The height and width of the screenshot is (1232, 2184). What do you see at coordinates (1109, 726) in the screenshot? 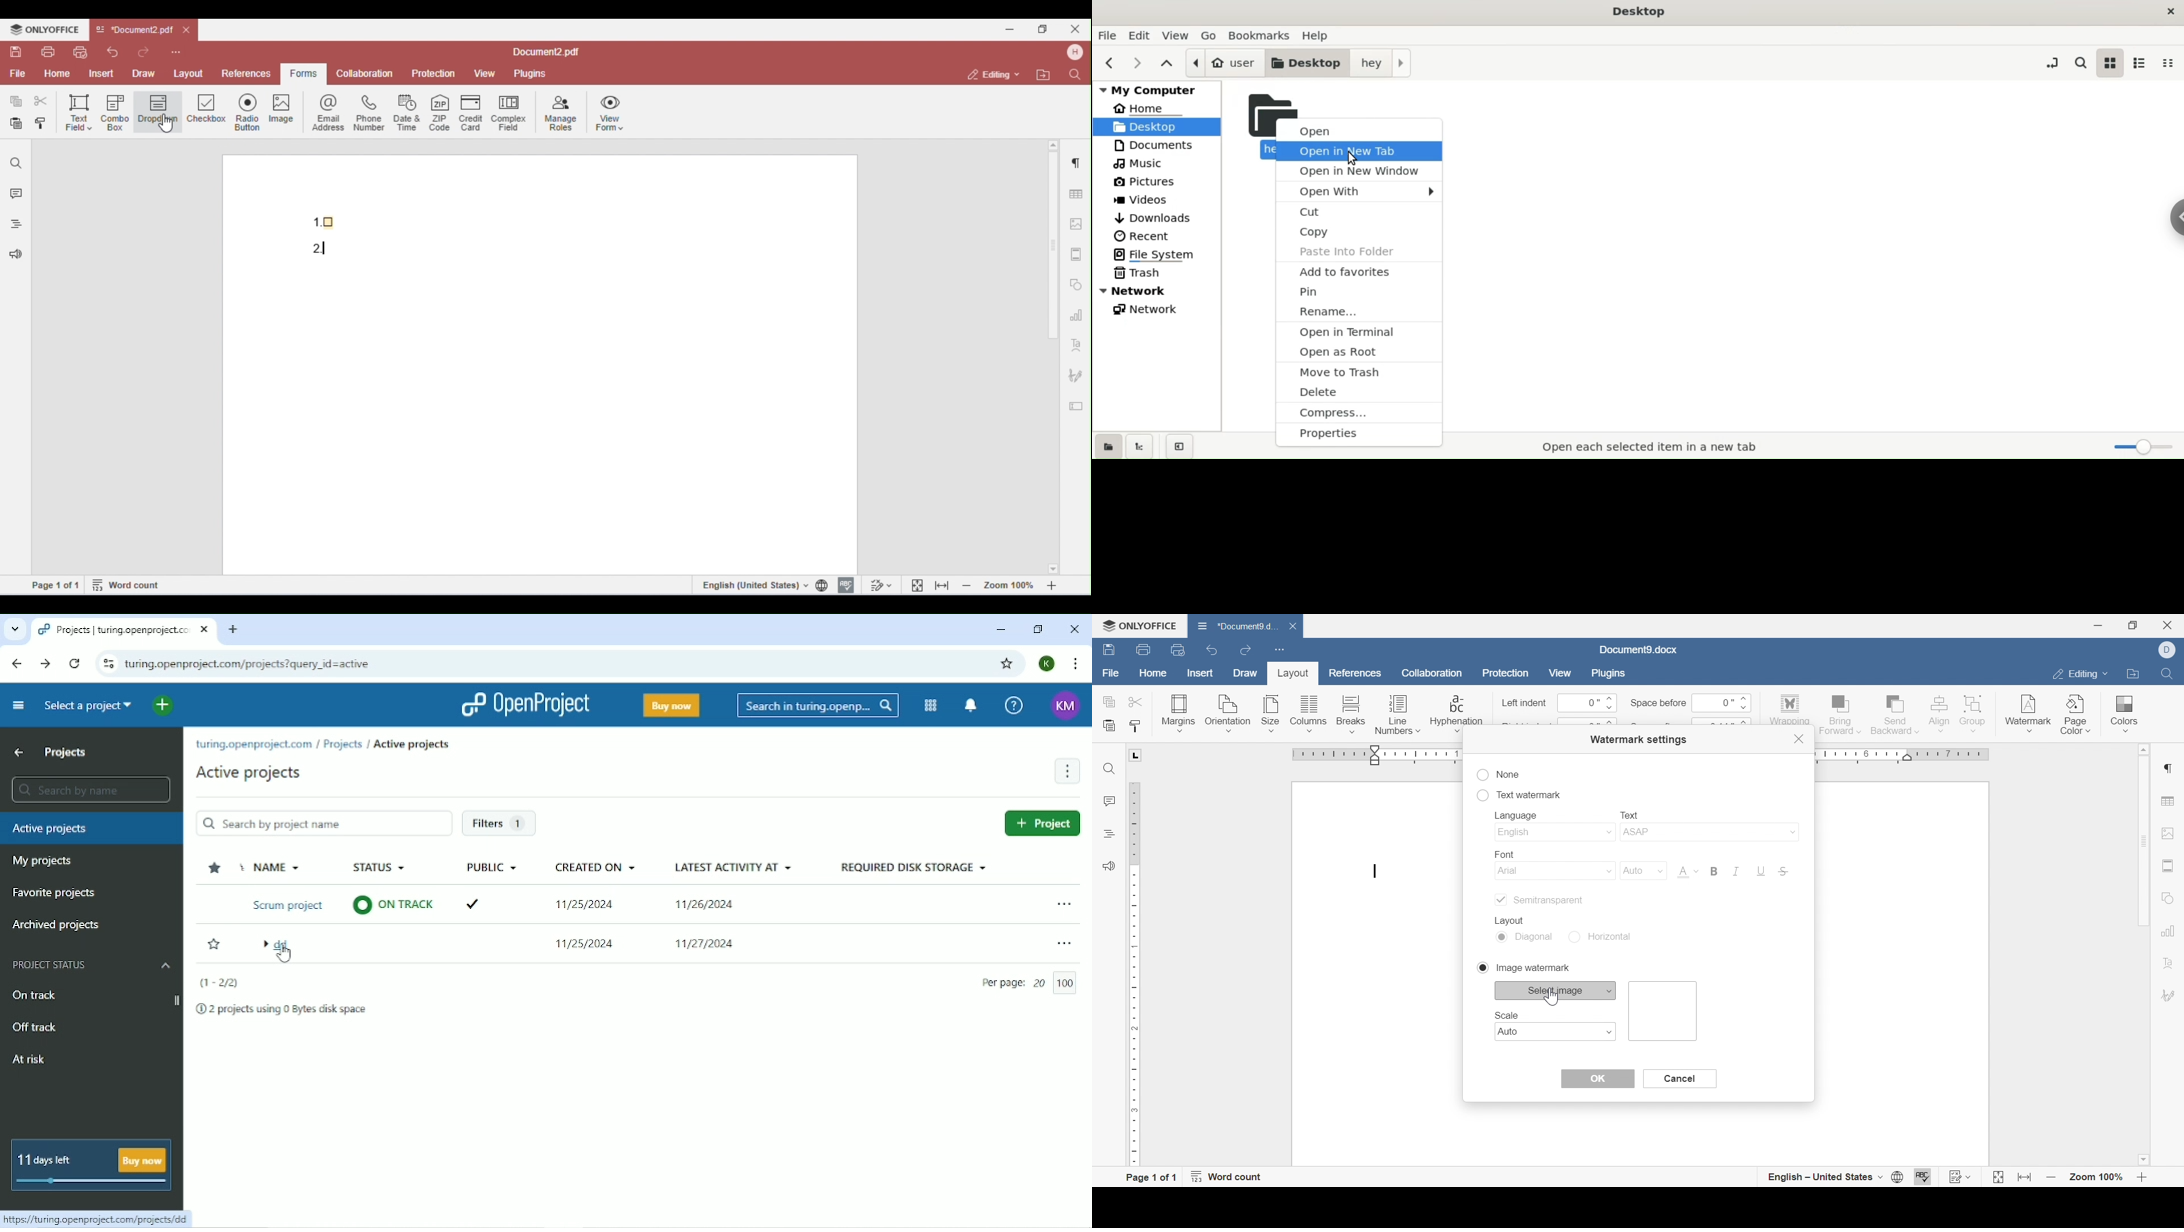
I see `paste` at bounding box center [1109, 726].